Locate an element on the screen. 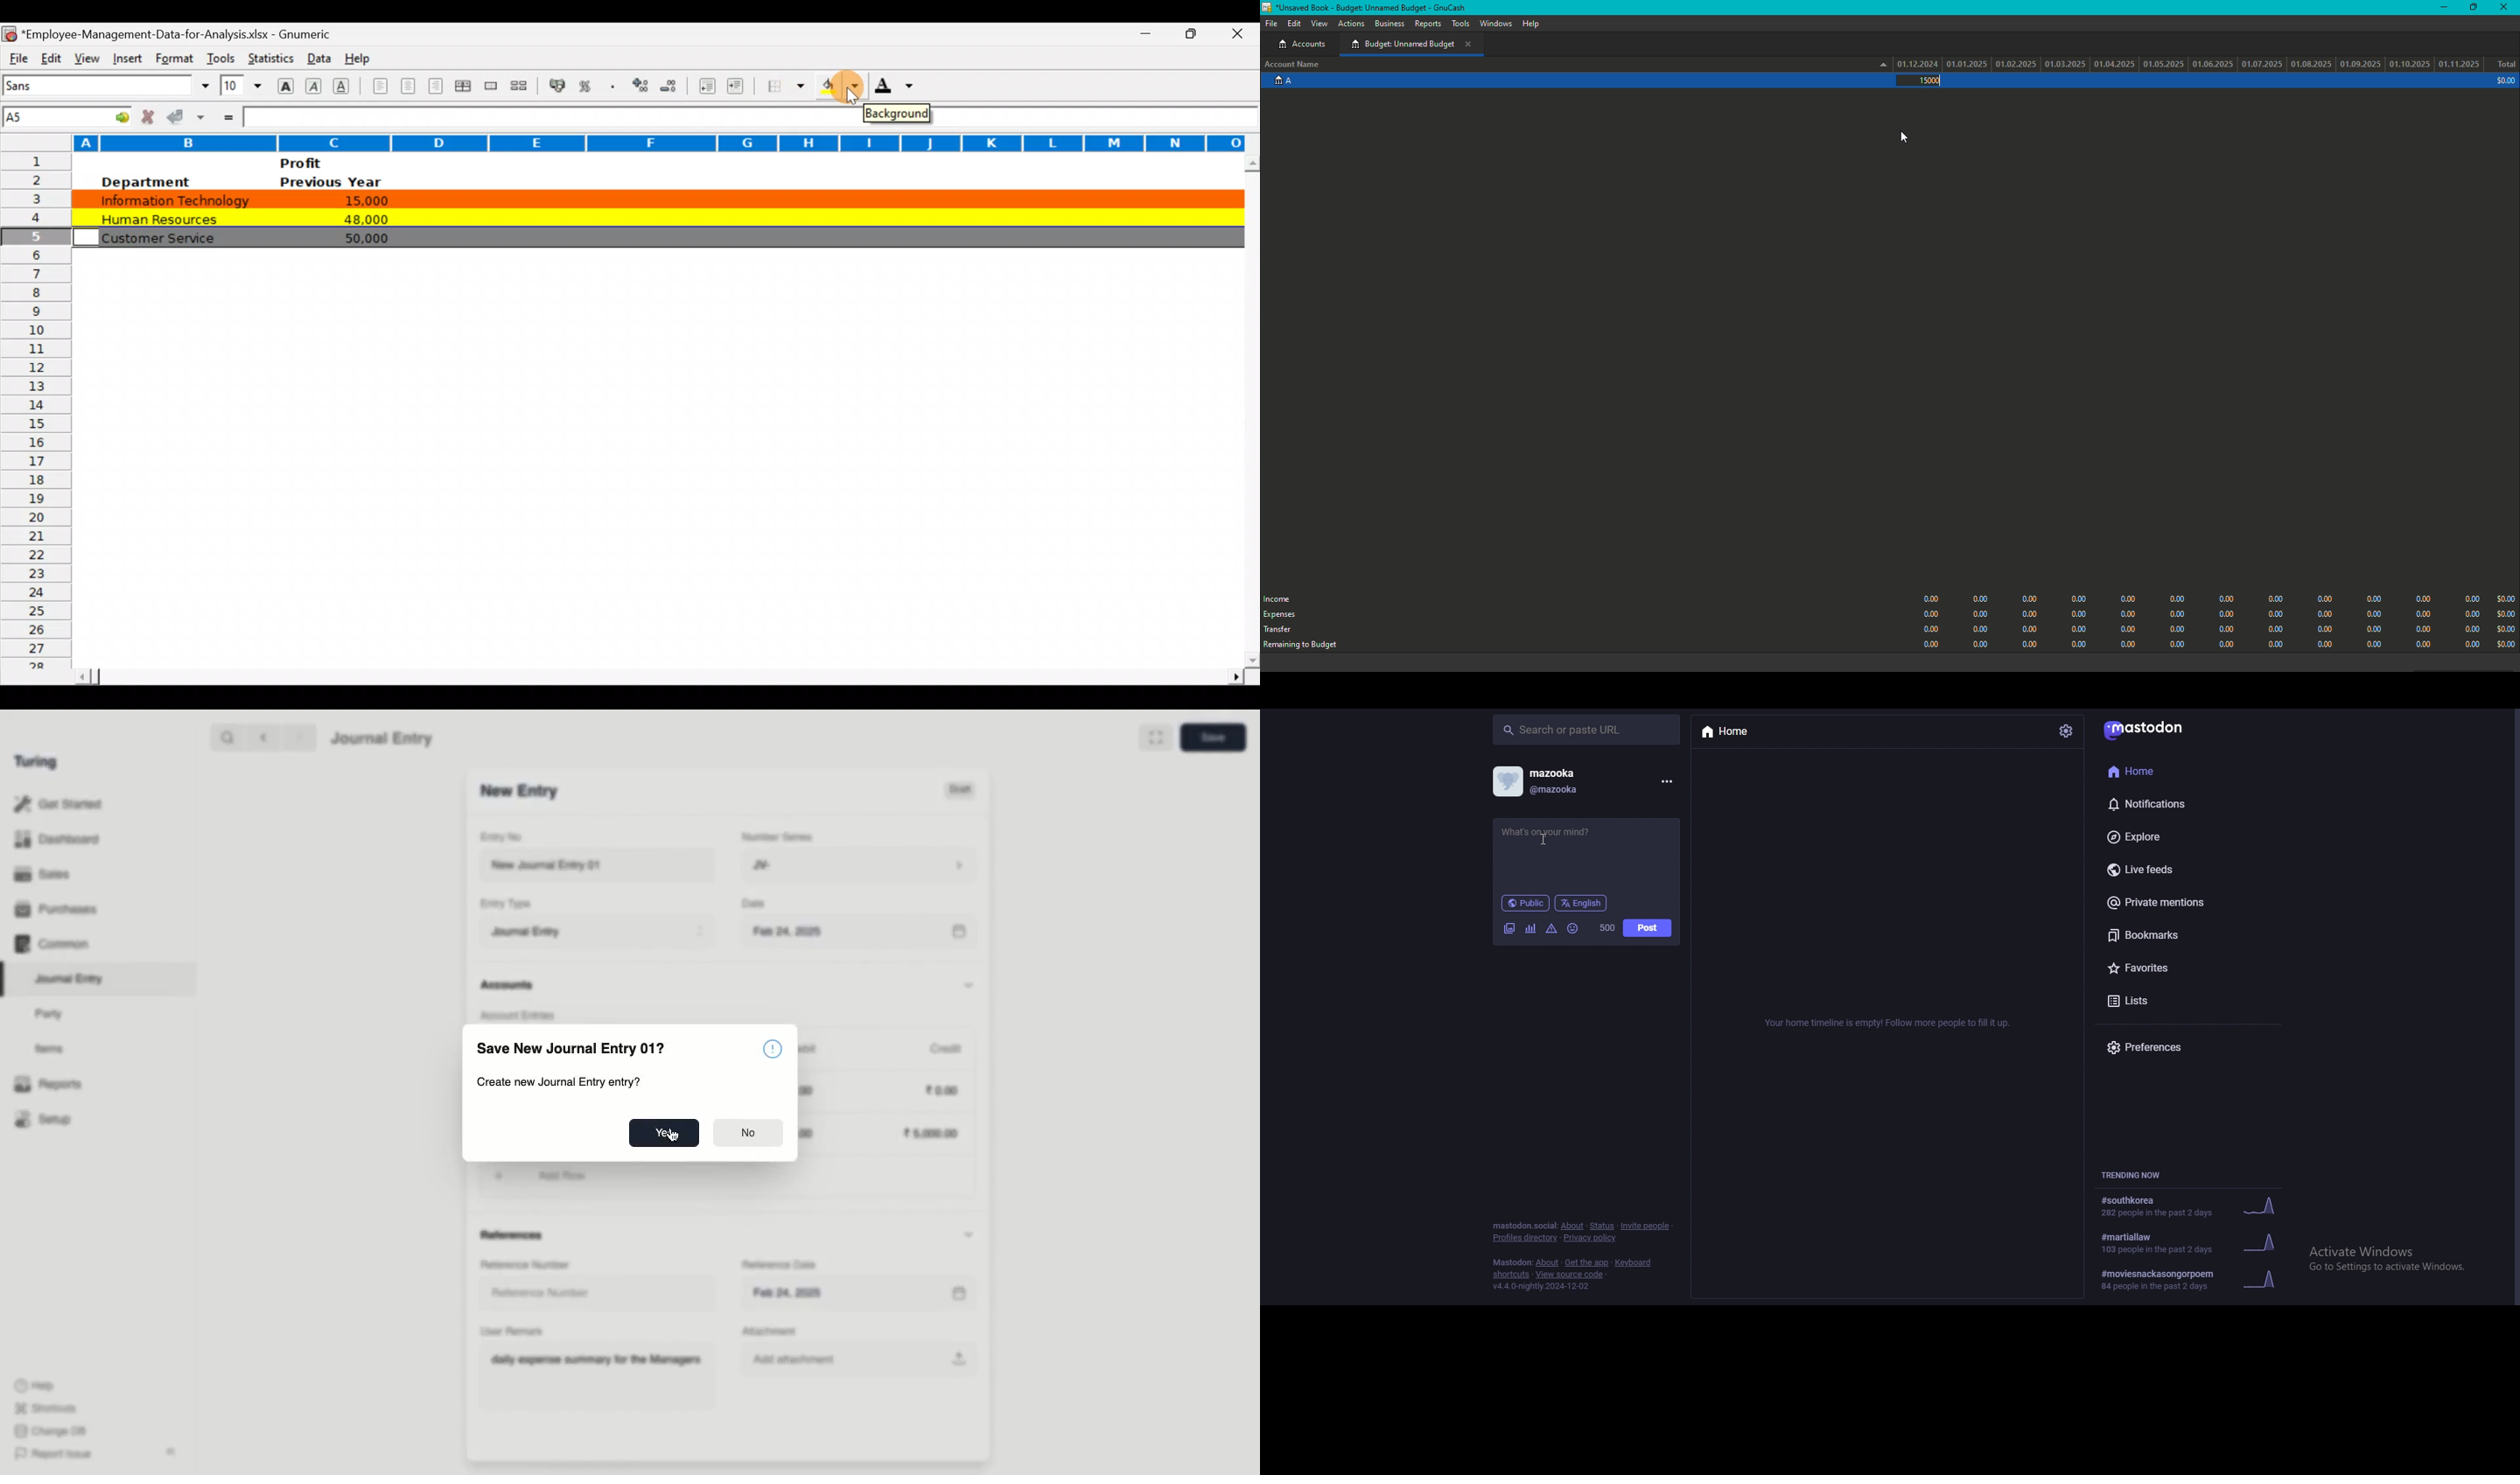  Data is located at coordinates (316, 55).